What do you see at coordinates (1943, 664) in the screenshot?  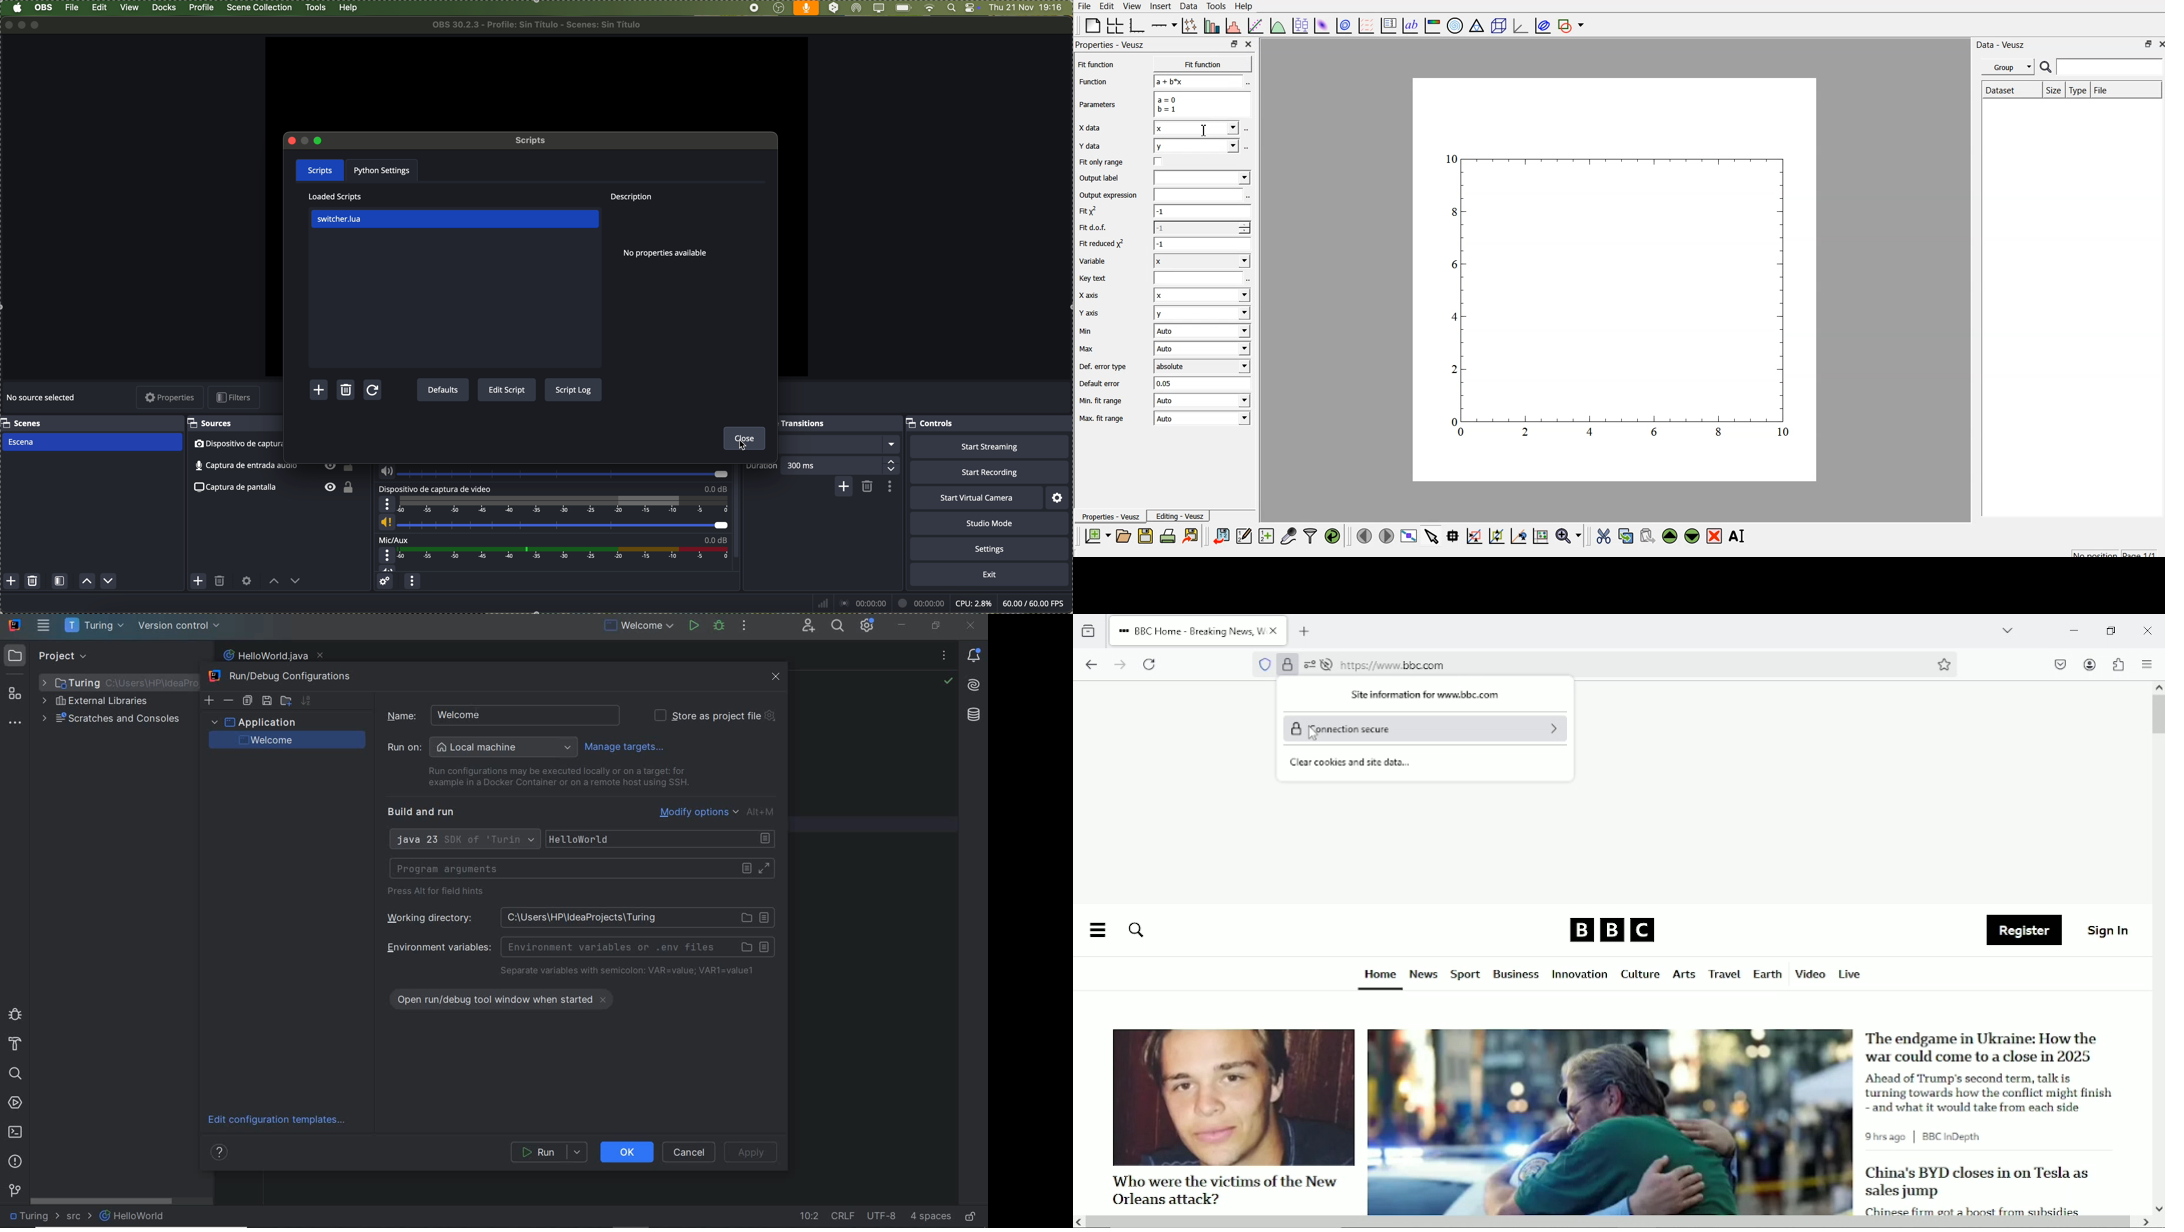 I see `Bookmark this page` at bounding box center [1943, 664].